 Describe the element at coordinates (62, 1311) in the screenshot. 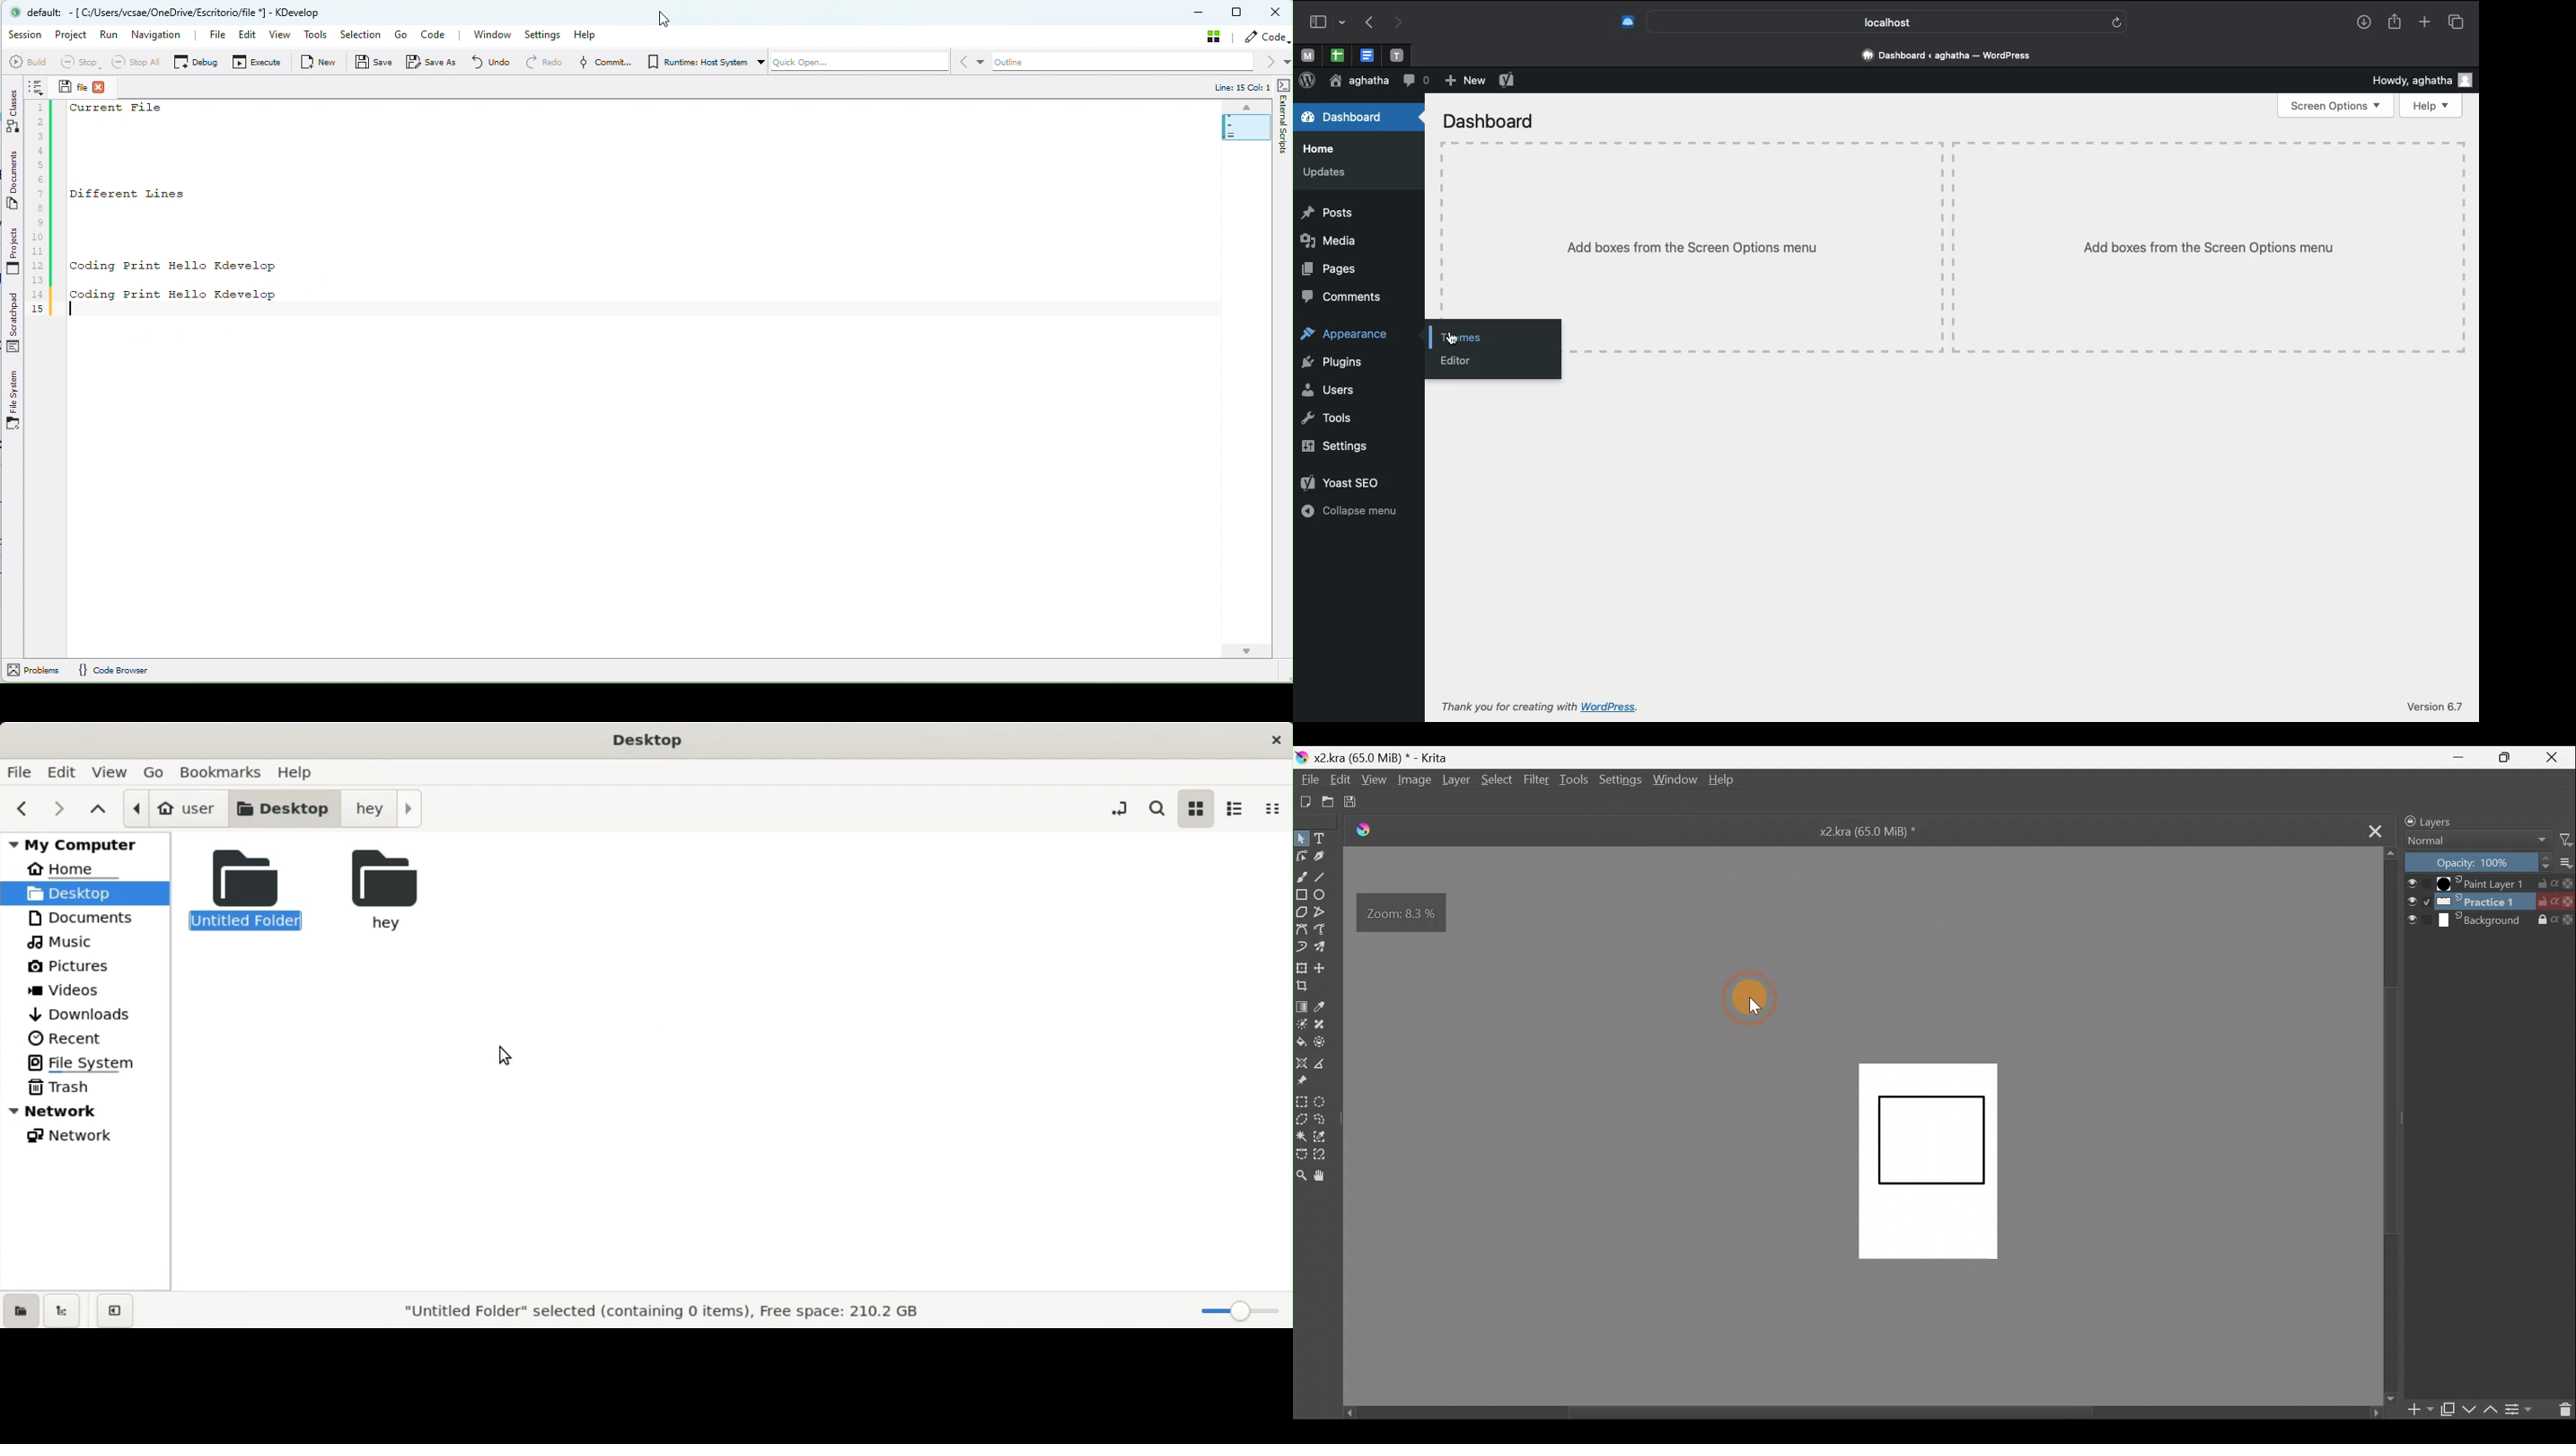

I see `show treeview` at that location.